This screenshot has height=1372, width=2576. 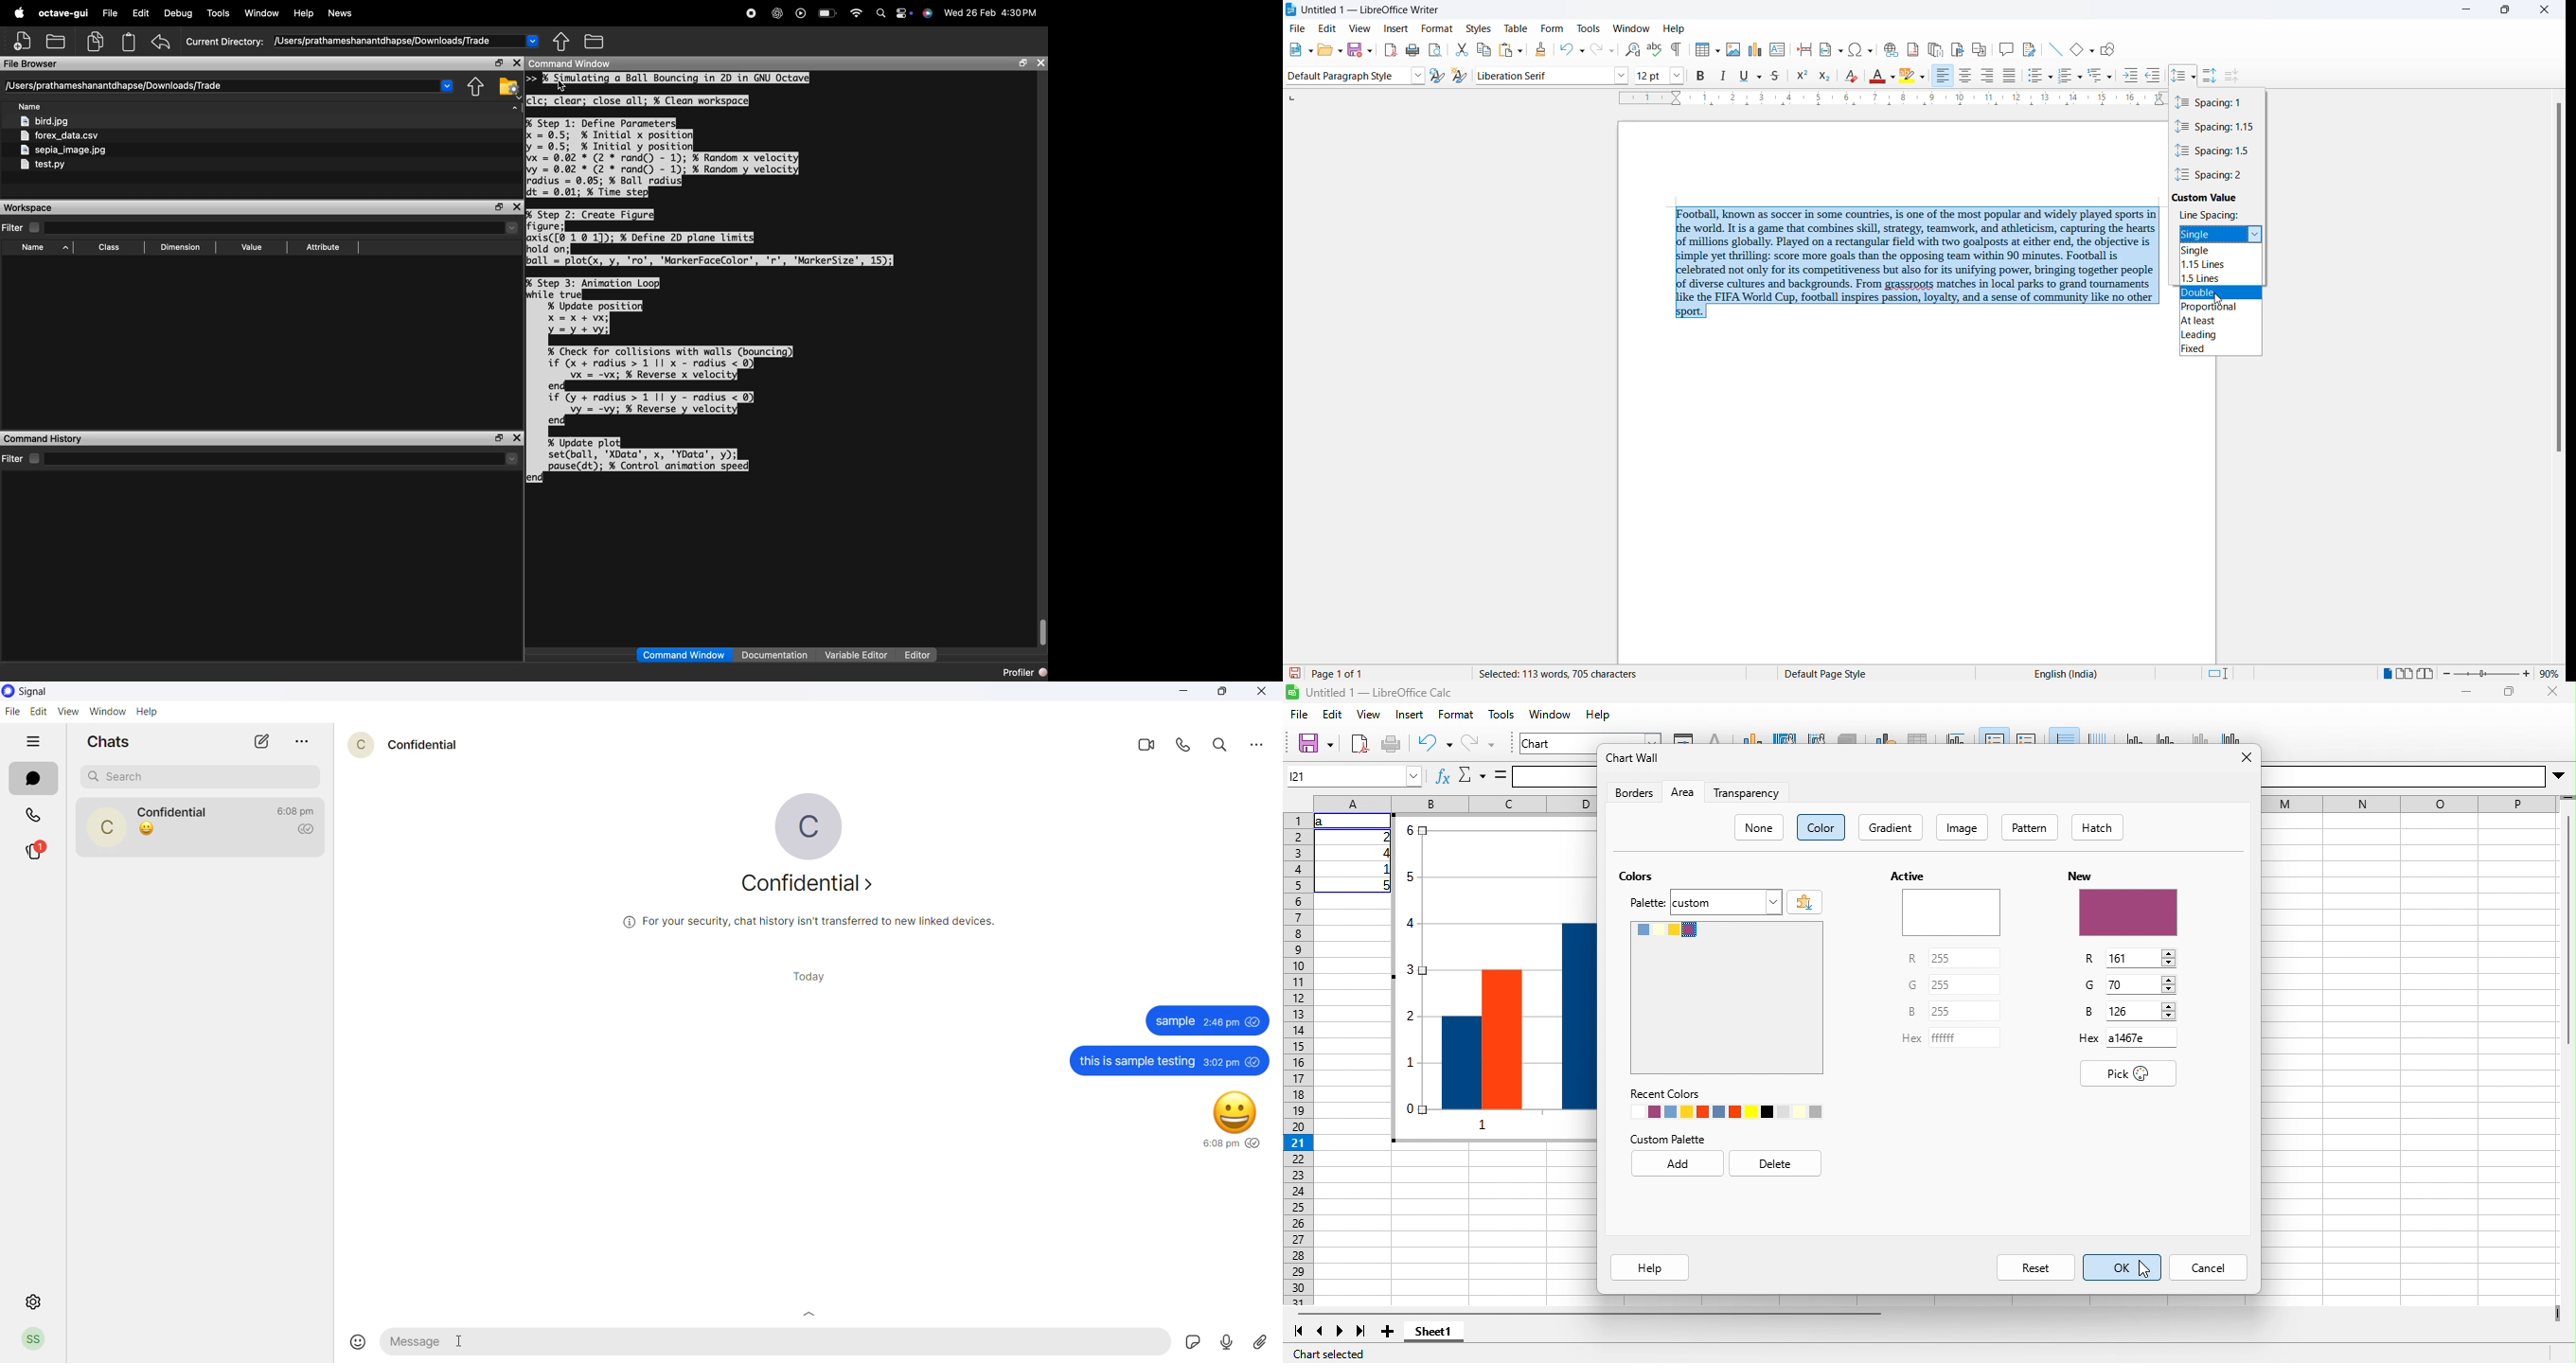 I want to click on Untitled 1 — LibreOffice Calc, so click(x=1379, y=693).